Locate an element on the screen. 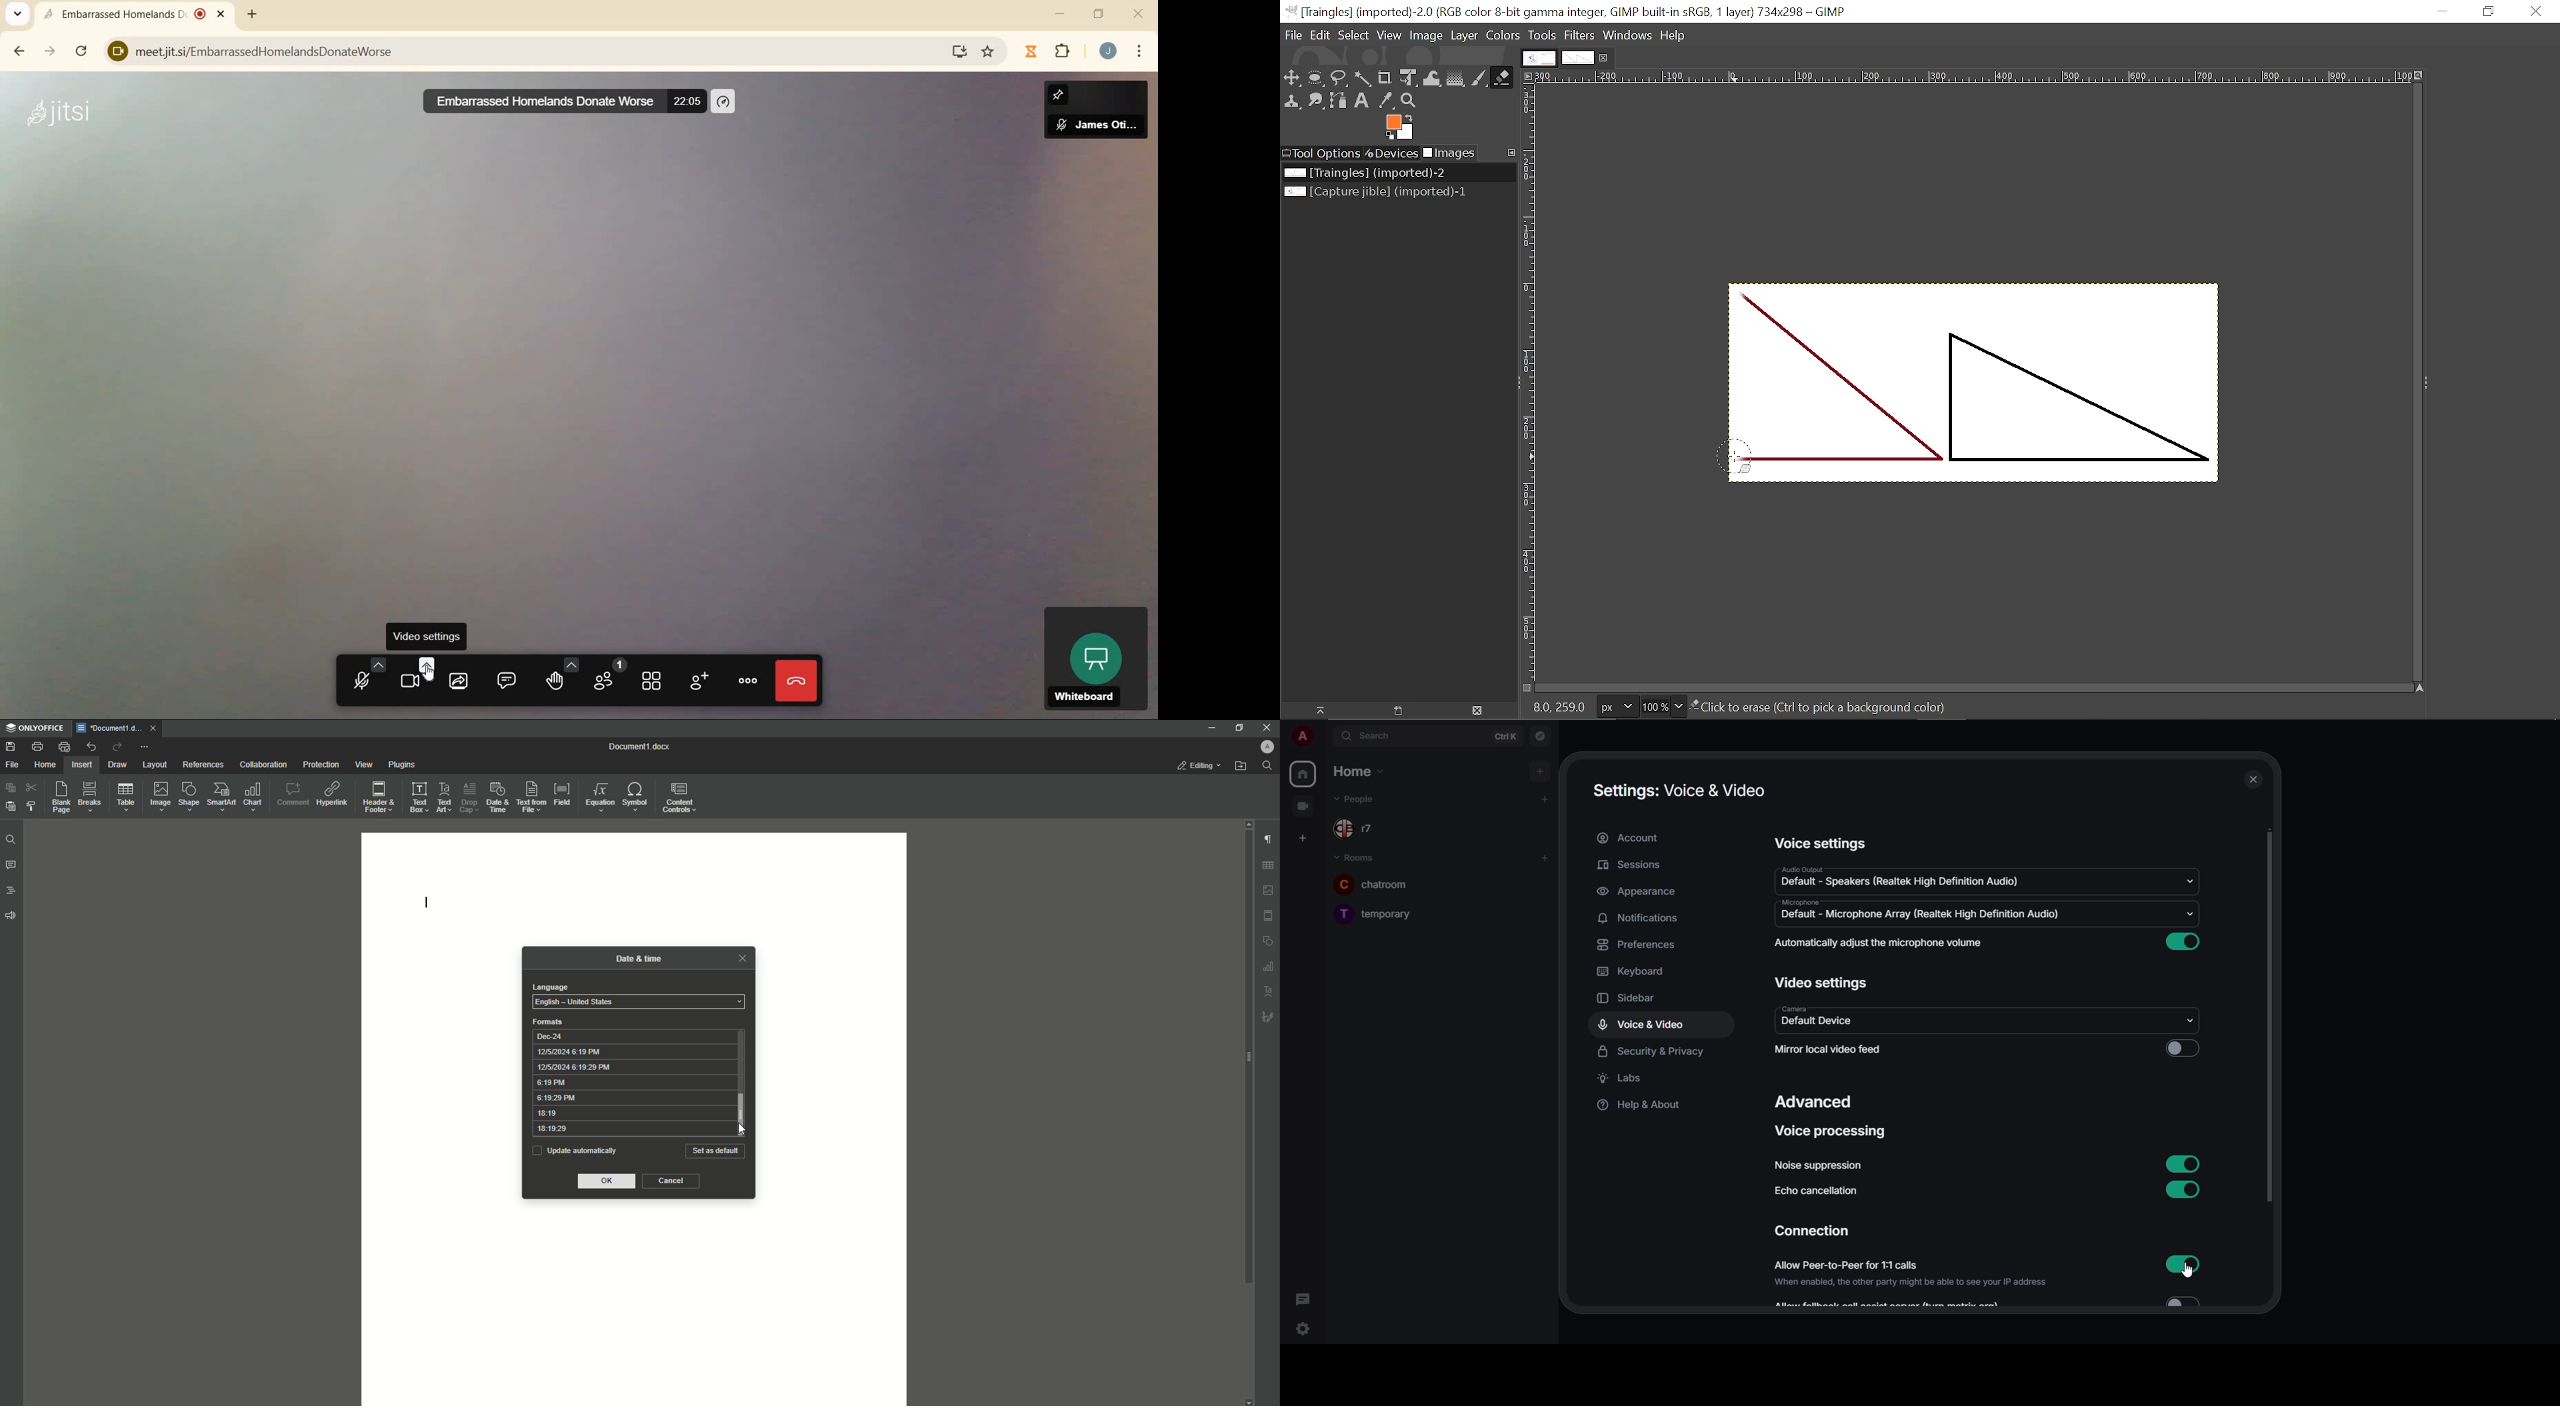 Image resolution: width=2576 pixels, height=1428 pixels. Close is located at coordinates (1265, 727).